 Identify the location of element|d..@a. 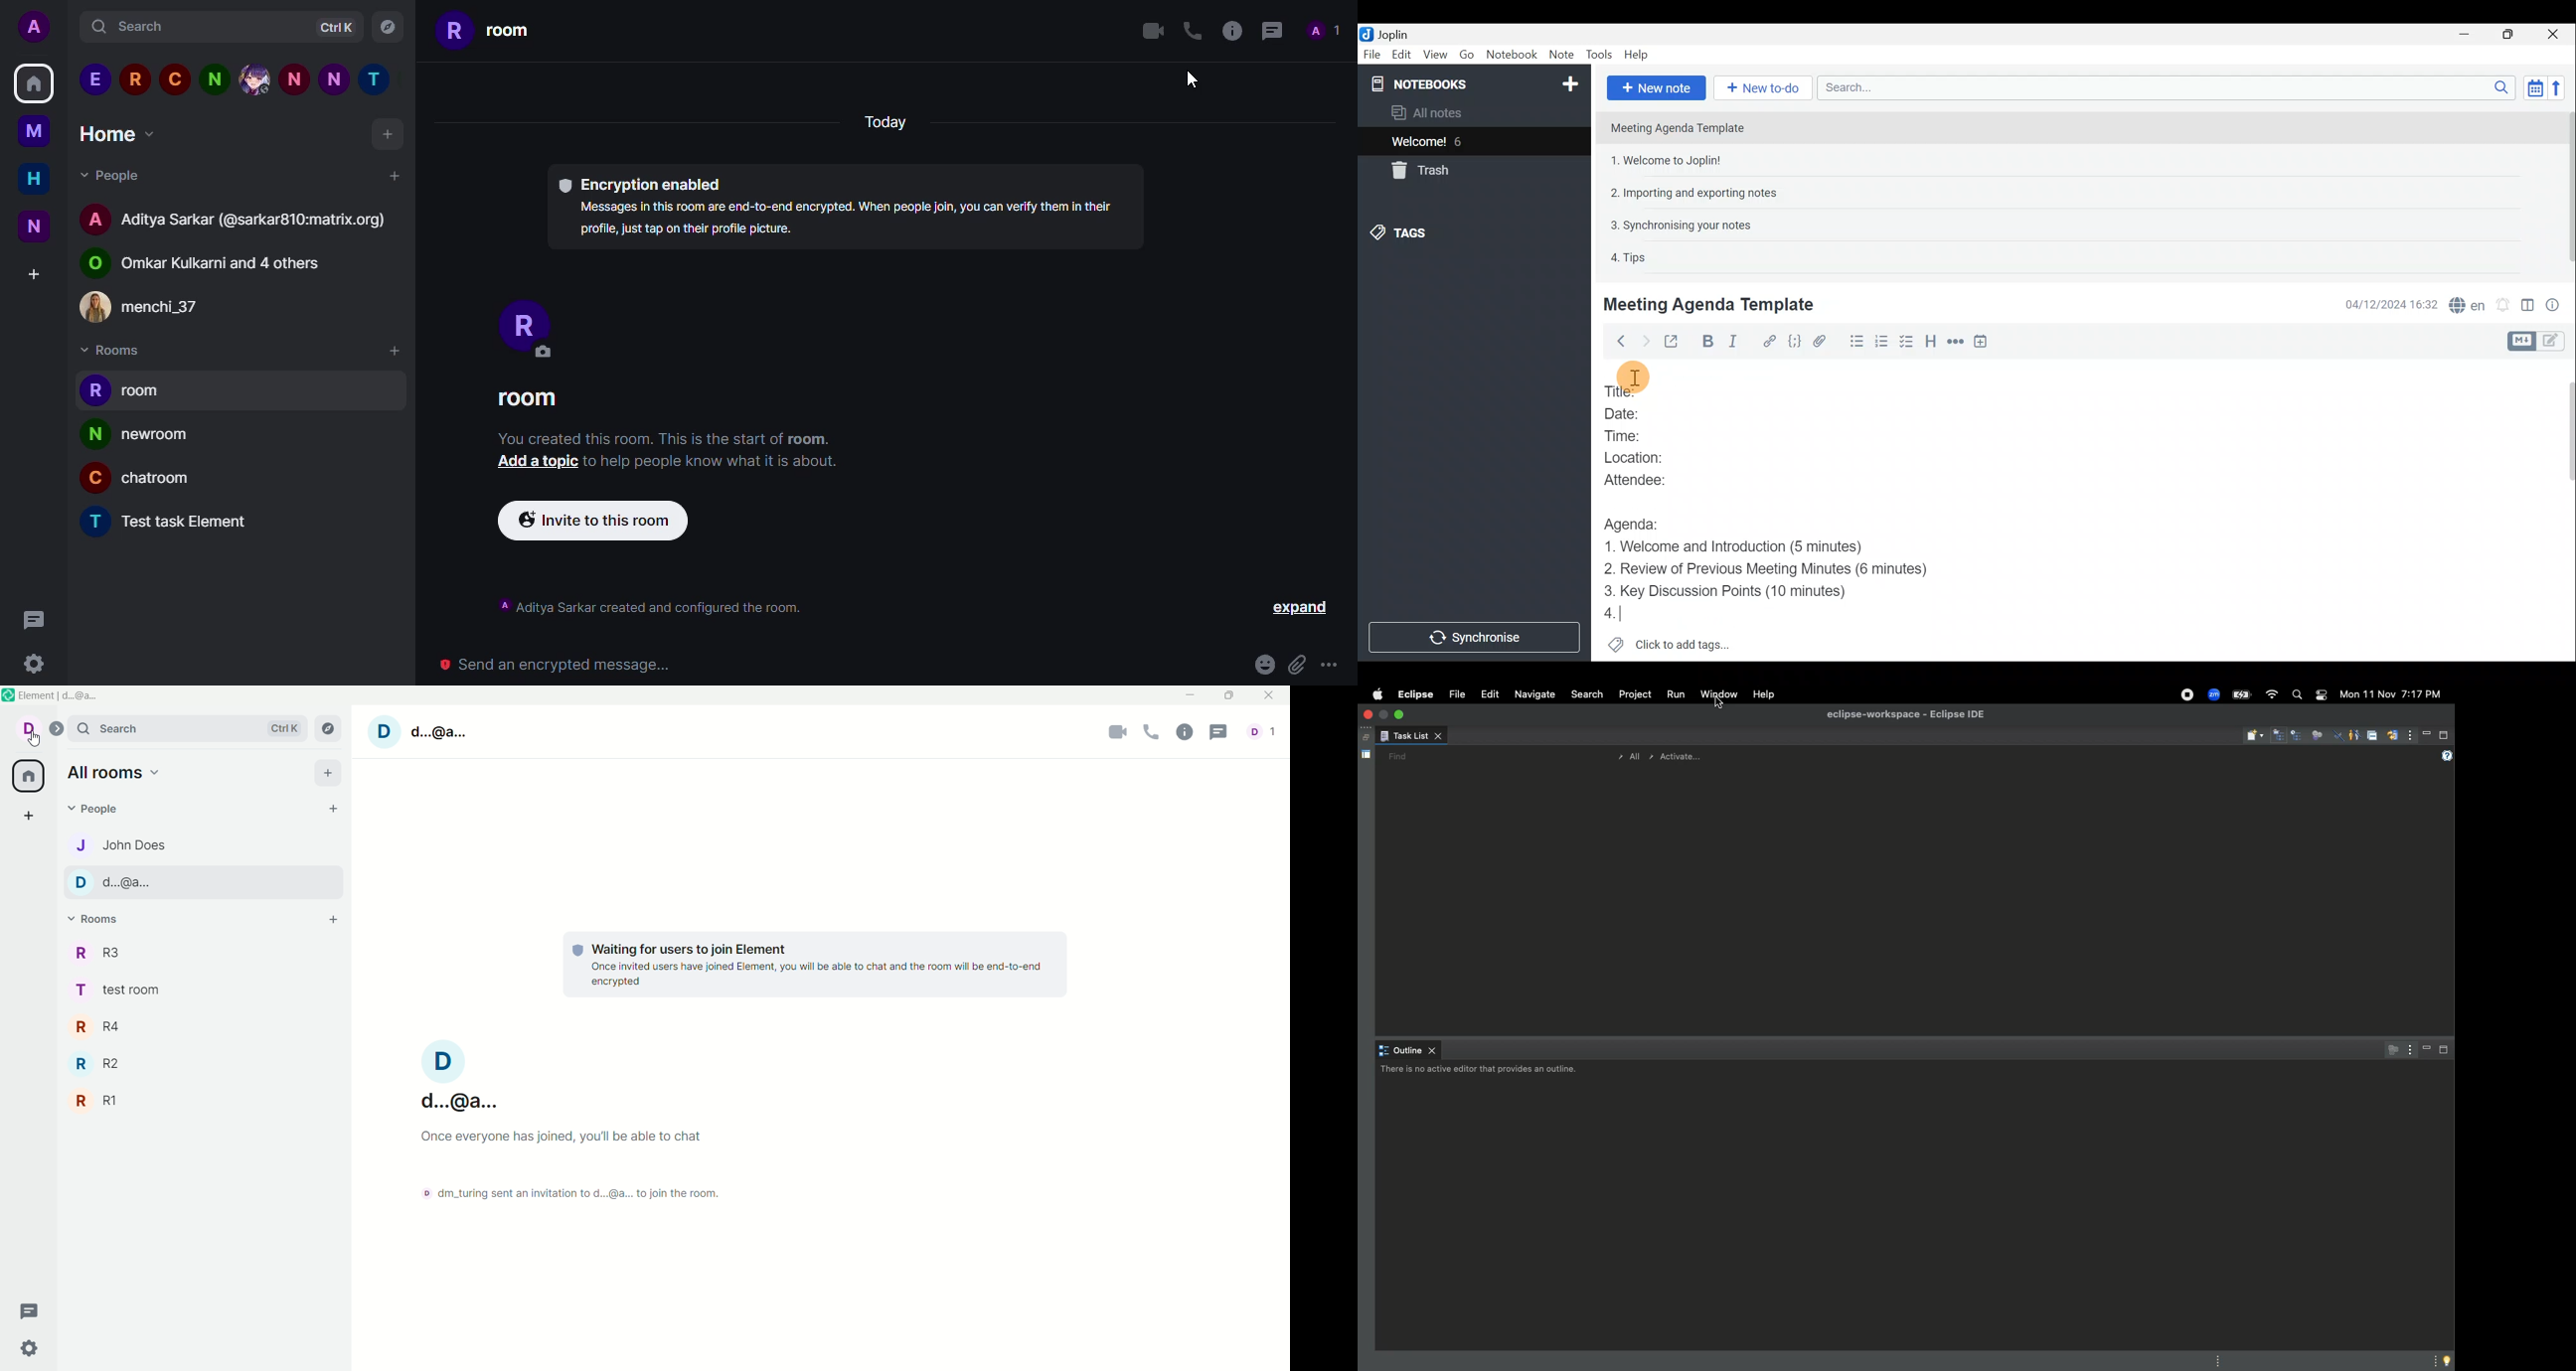
(74, 697).